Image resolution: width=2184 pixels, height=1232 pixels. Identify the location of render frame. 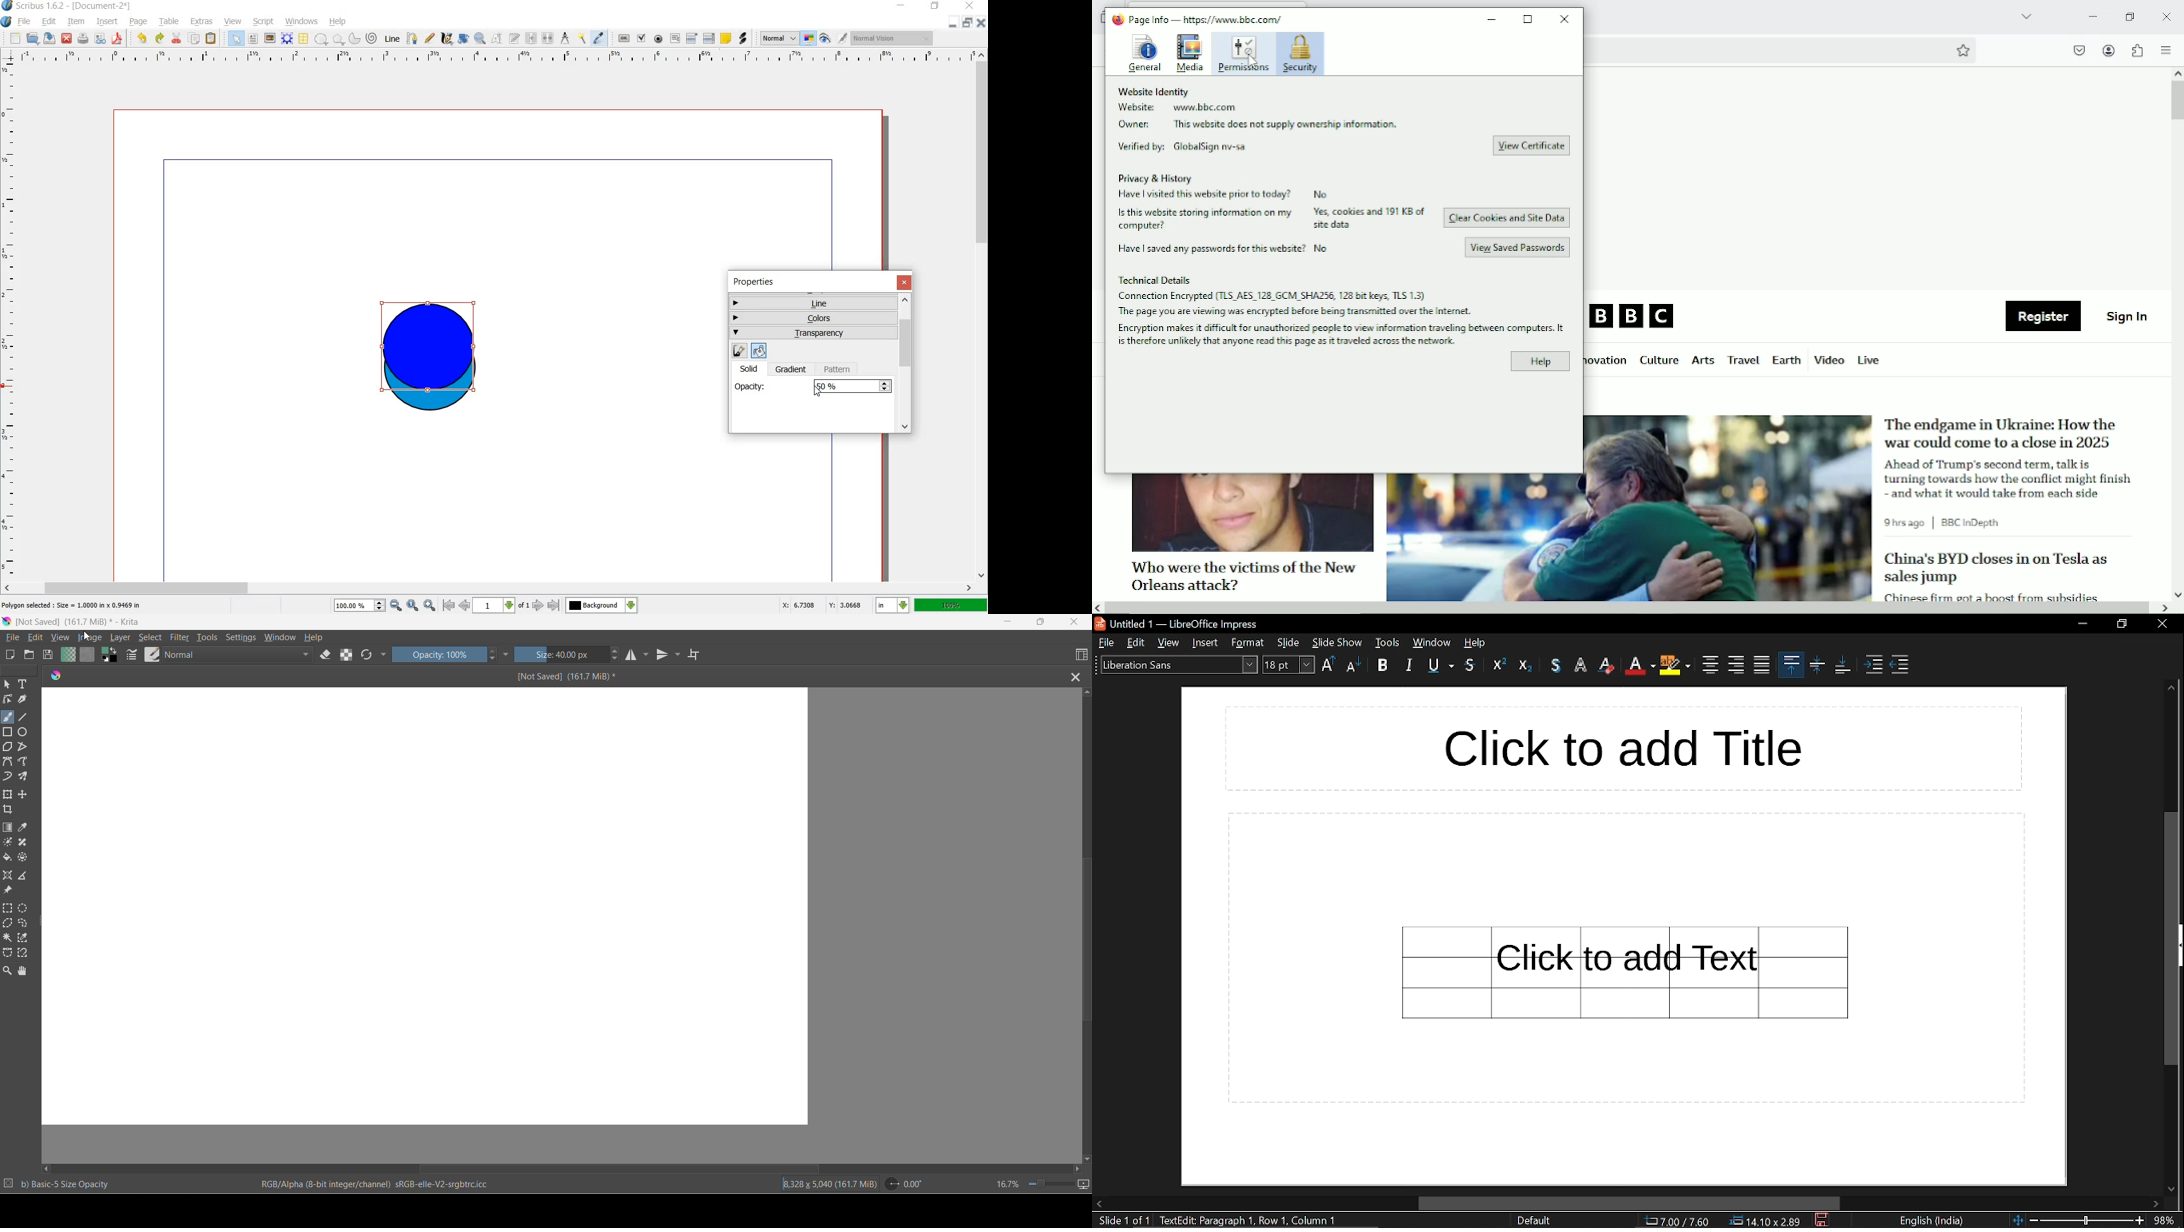
(286, 38).